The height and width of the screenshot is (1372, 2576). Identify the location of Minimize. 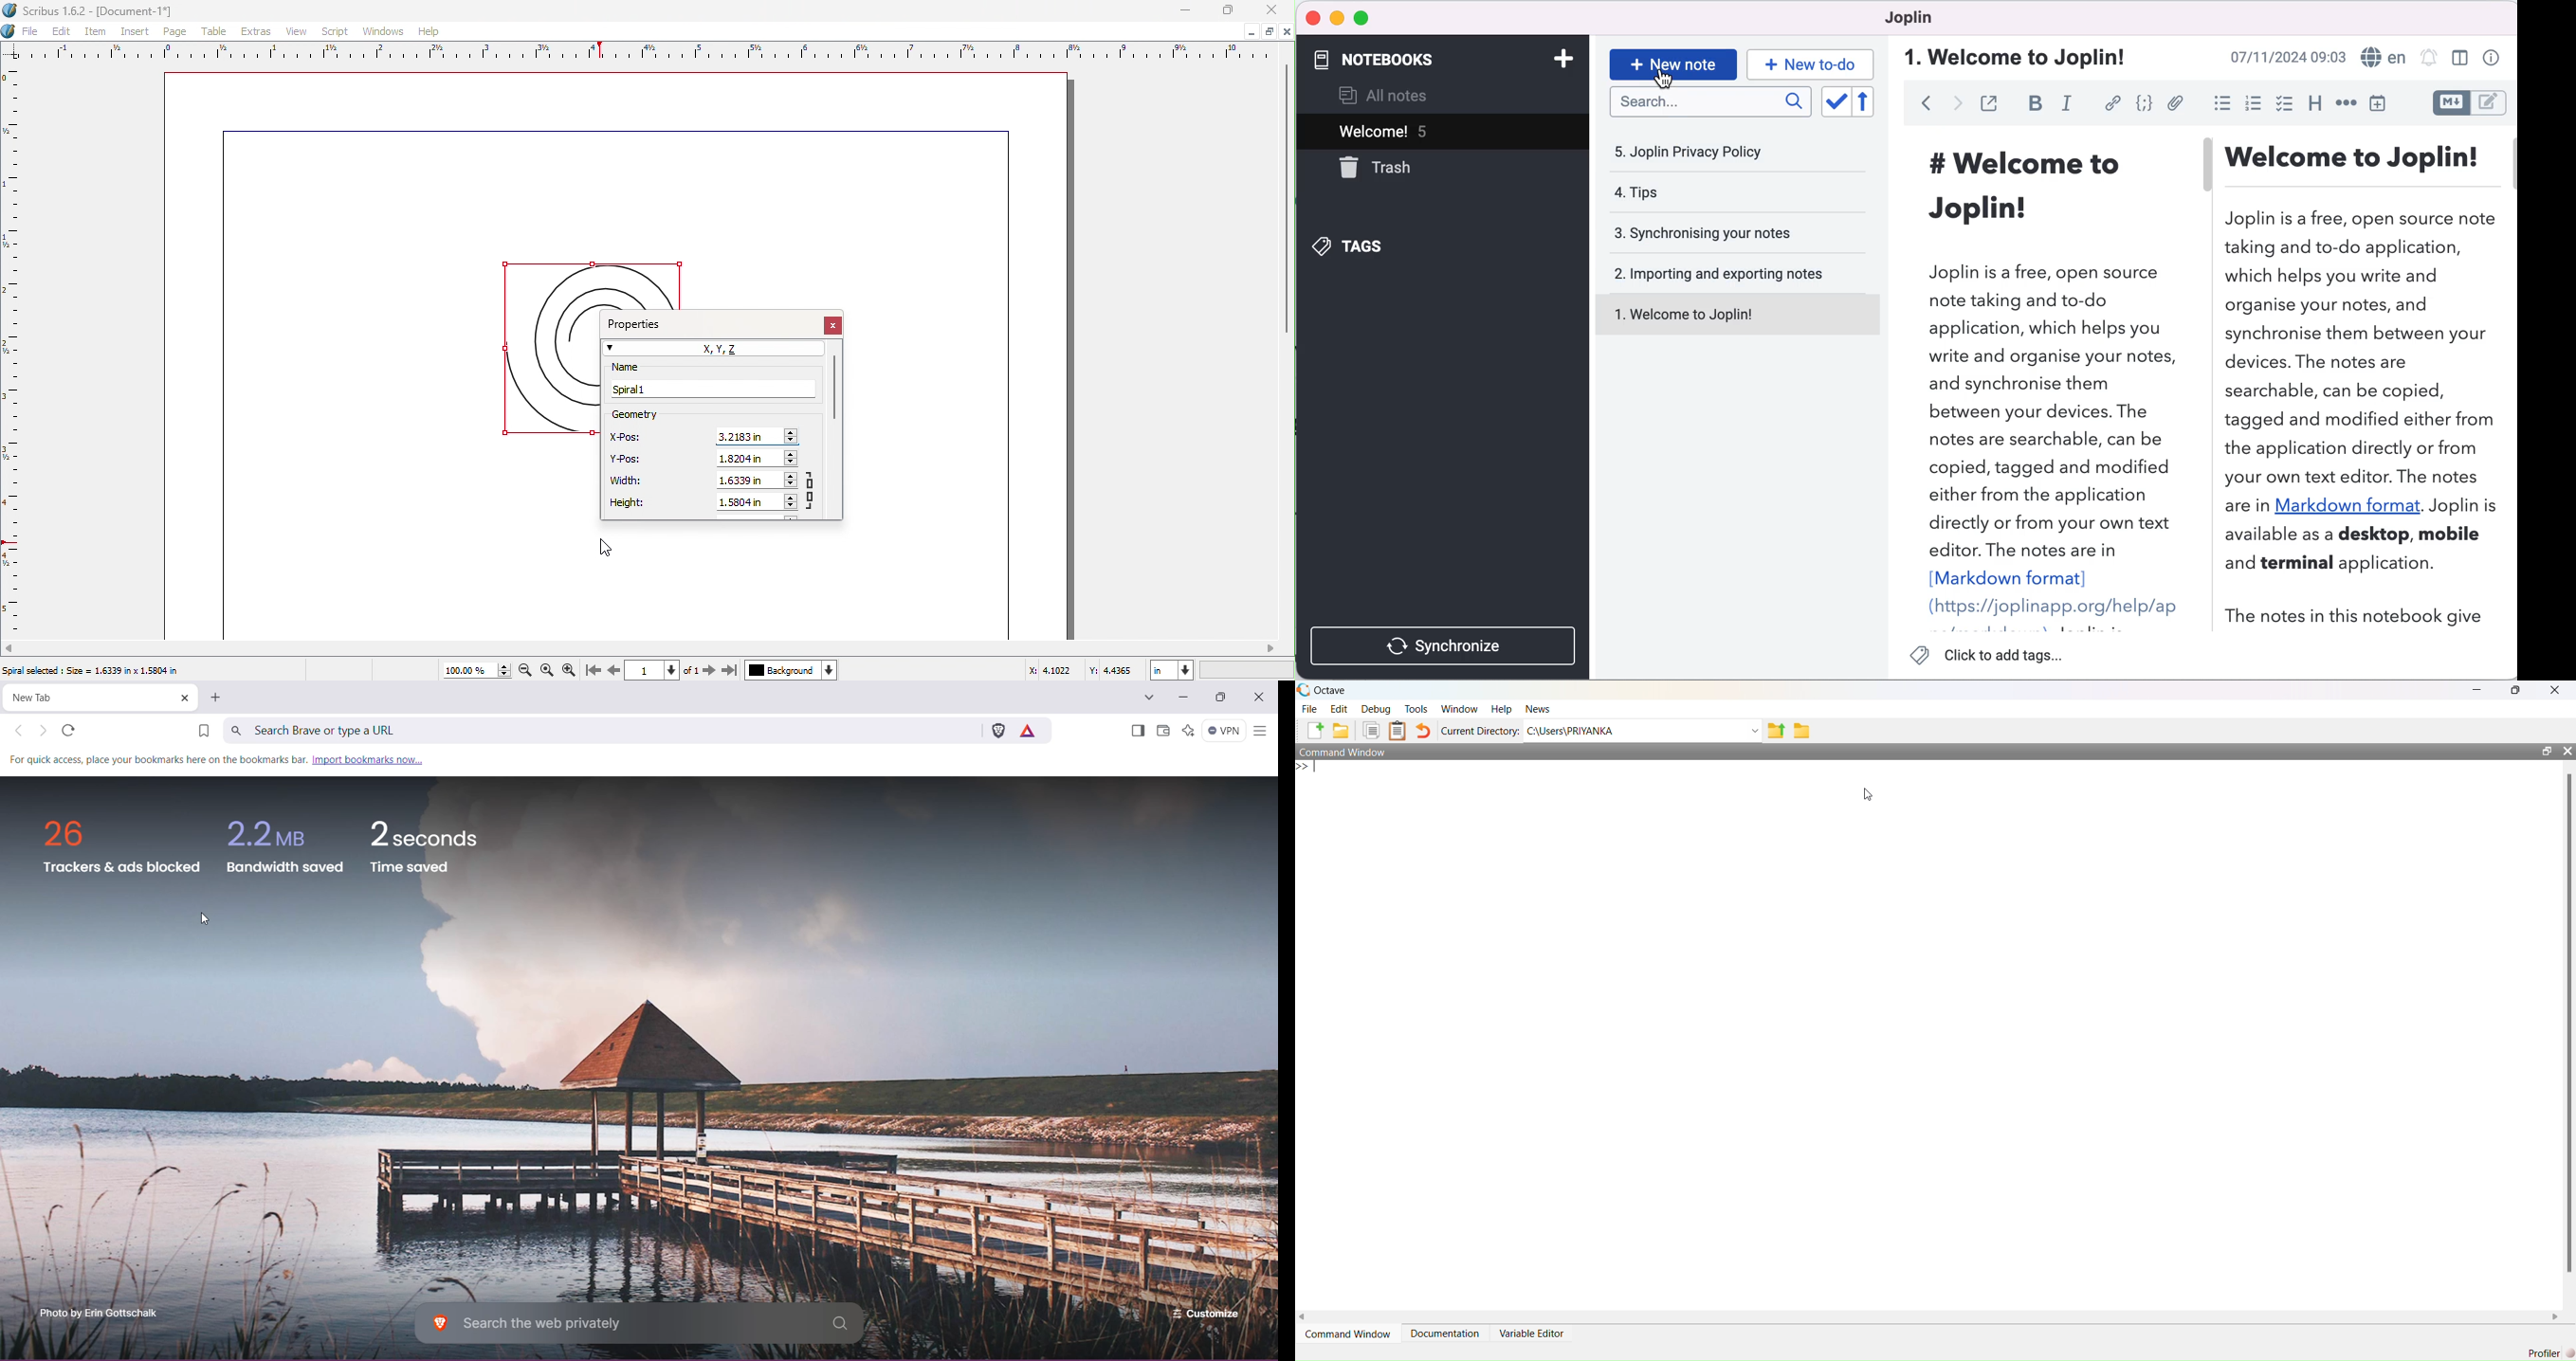
(1187, 10).